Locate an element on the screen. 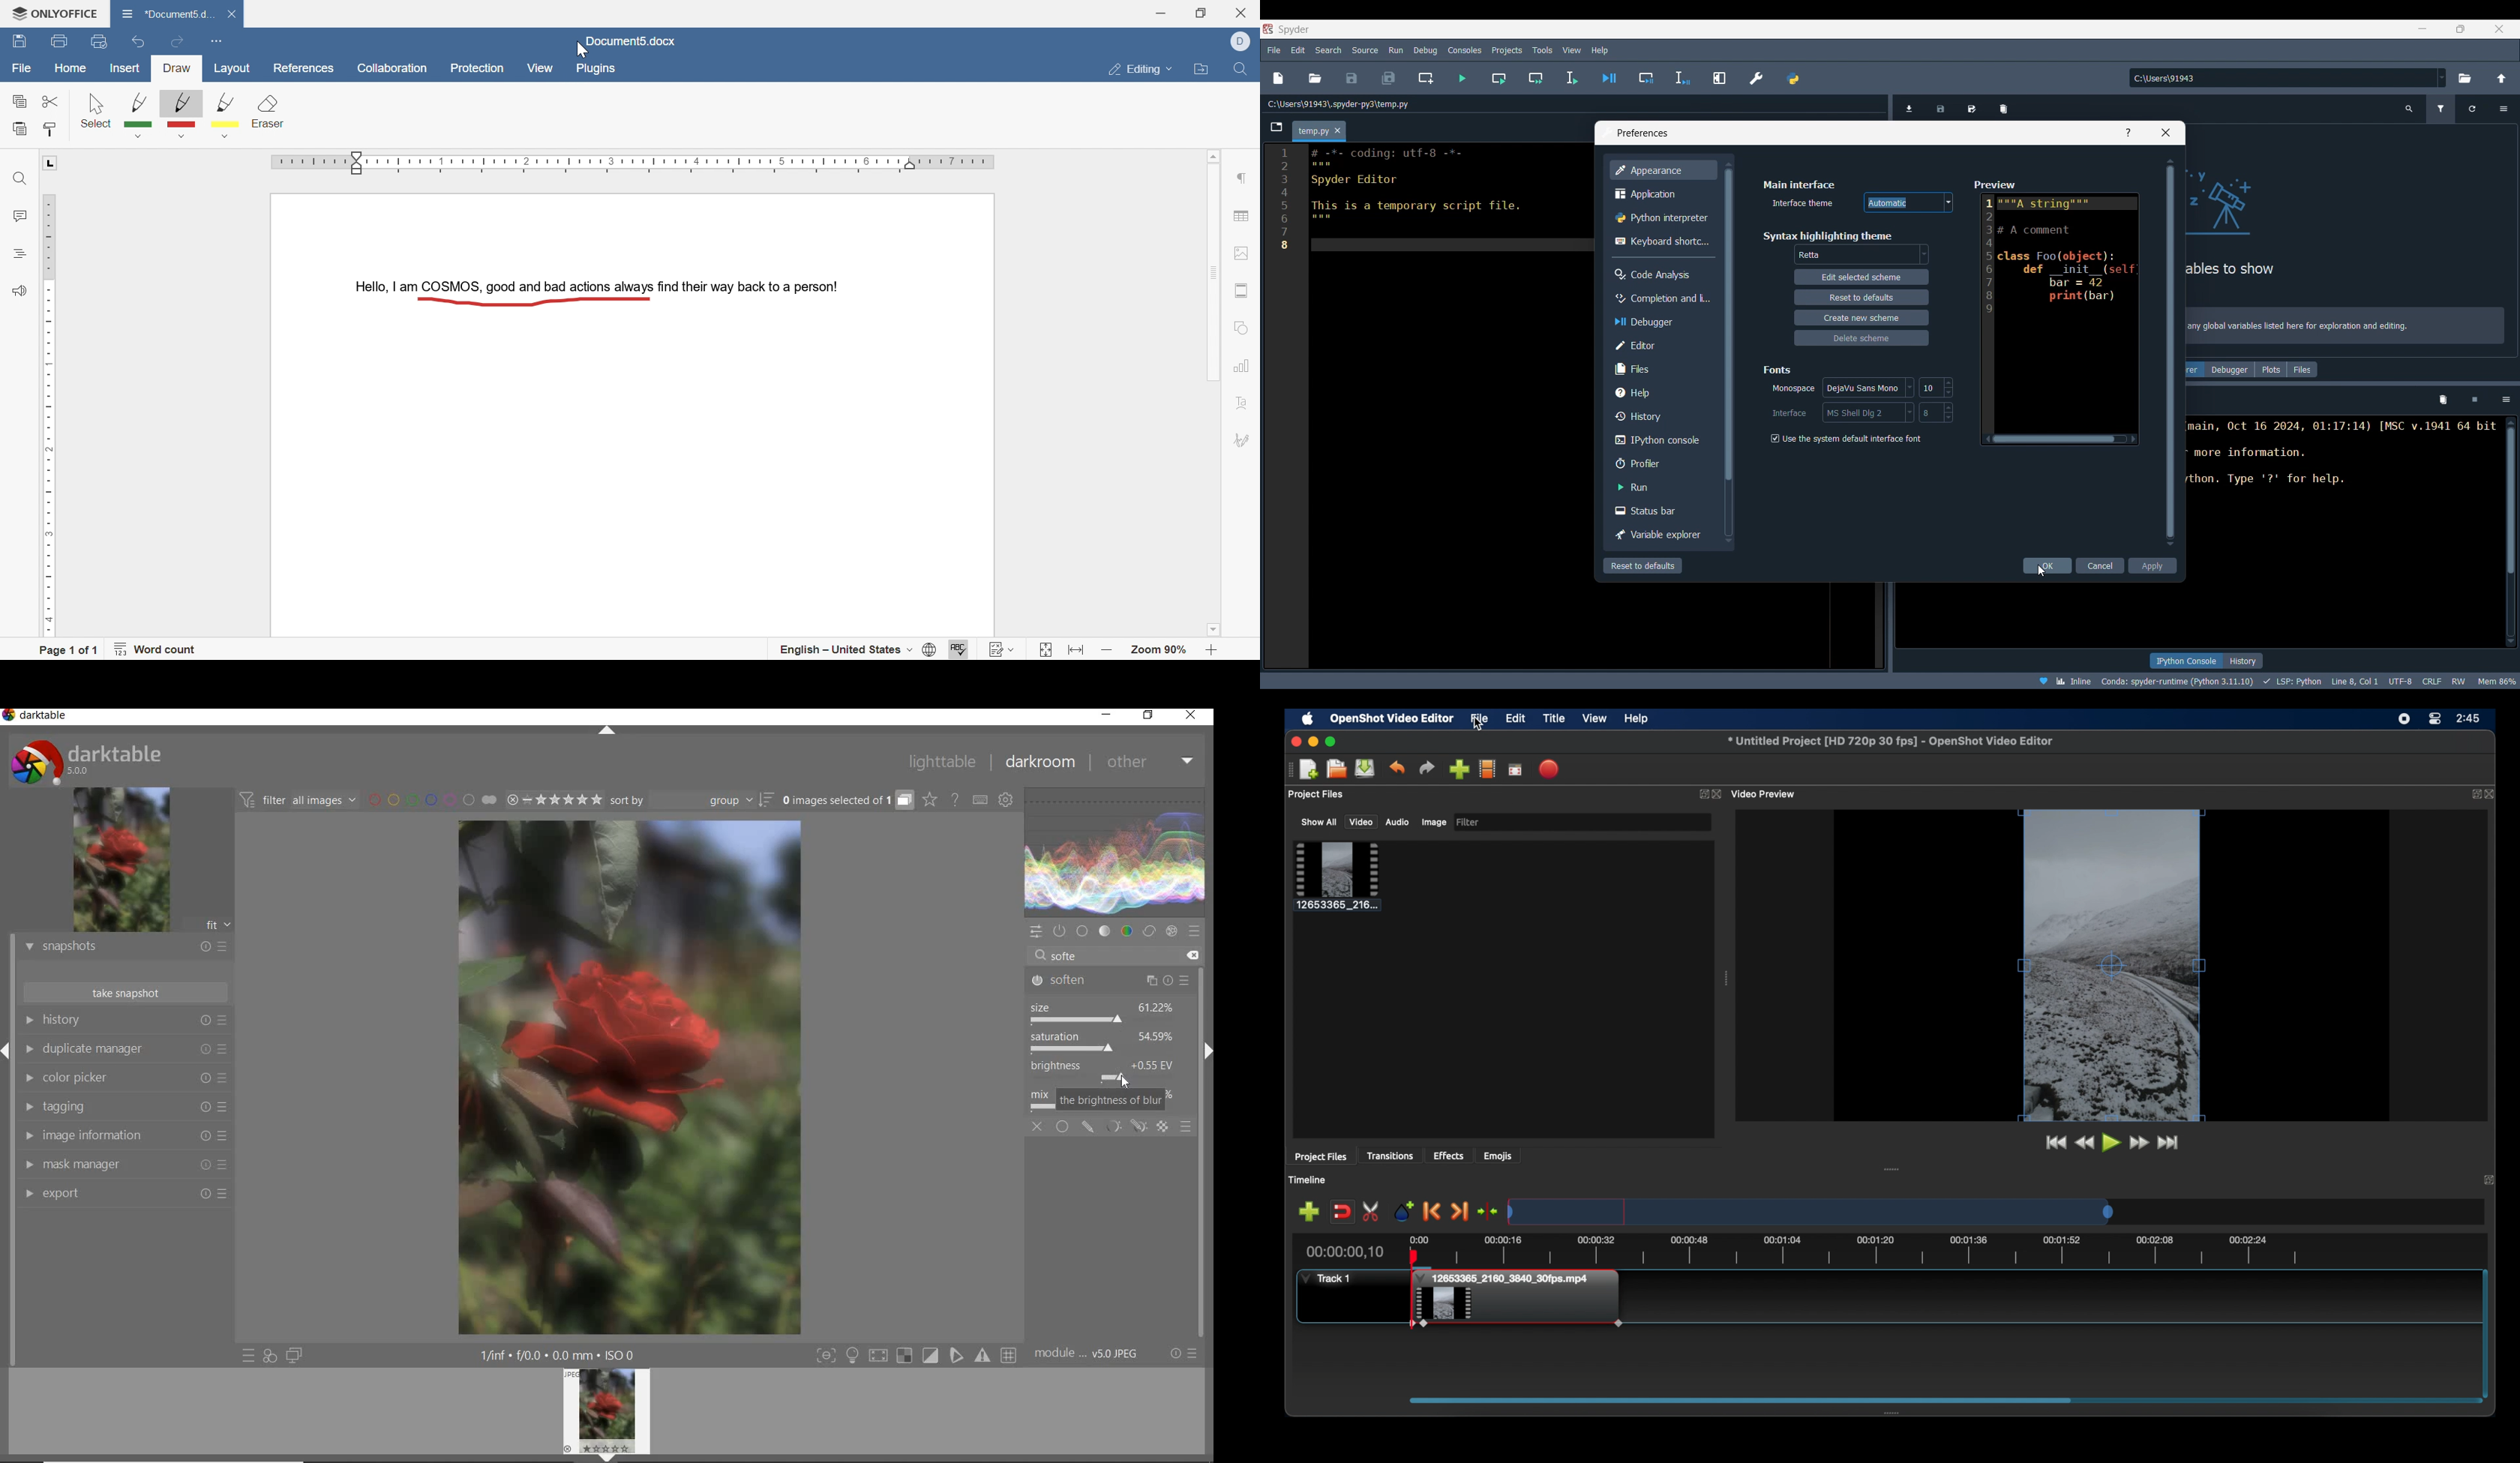 This screenshot has width=2520, height=1484. Close is located at coordinates (2166, 133).